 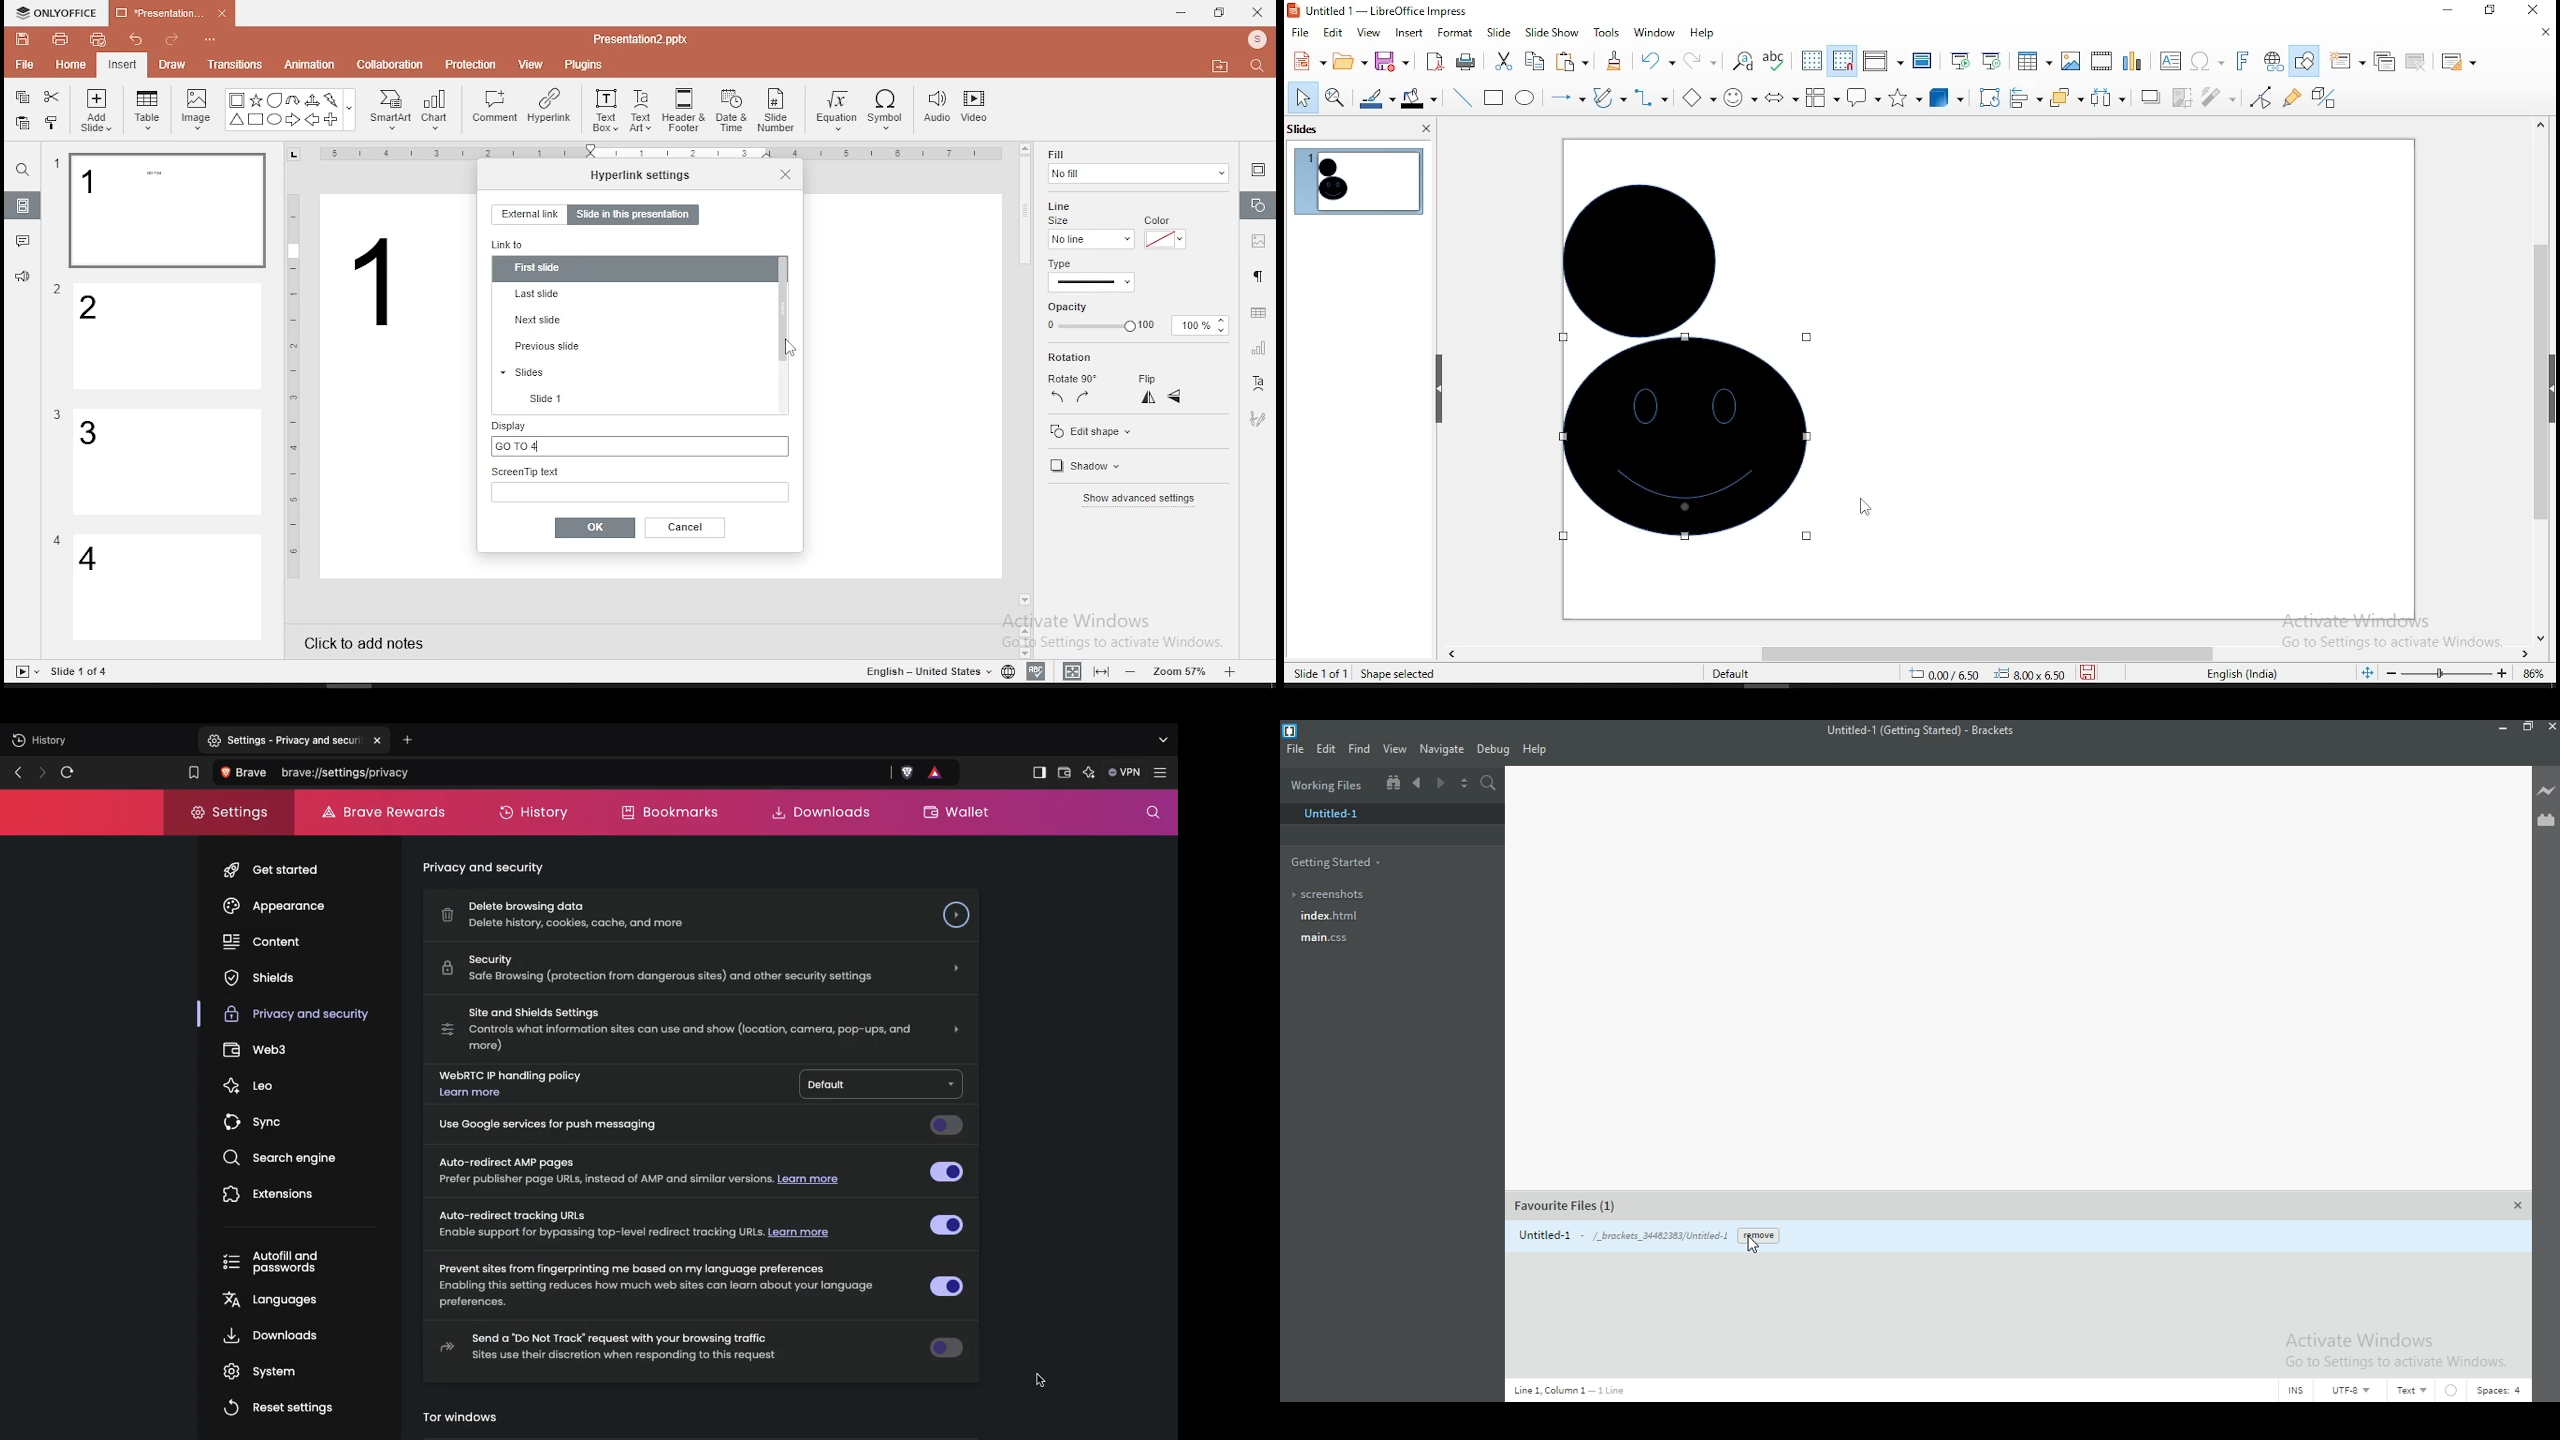 I want to click on collaboration, so click(x=392, y=63).